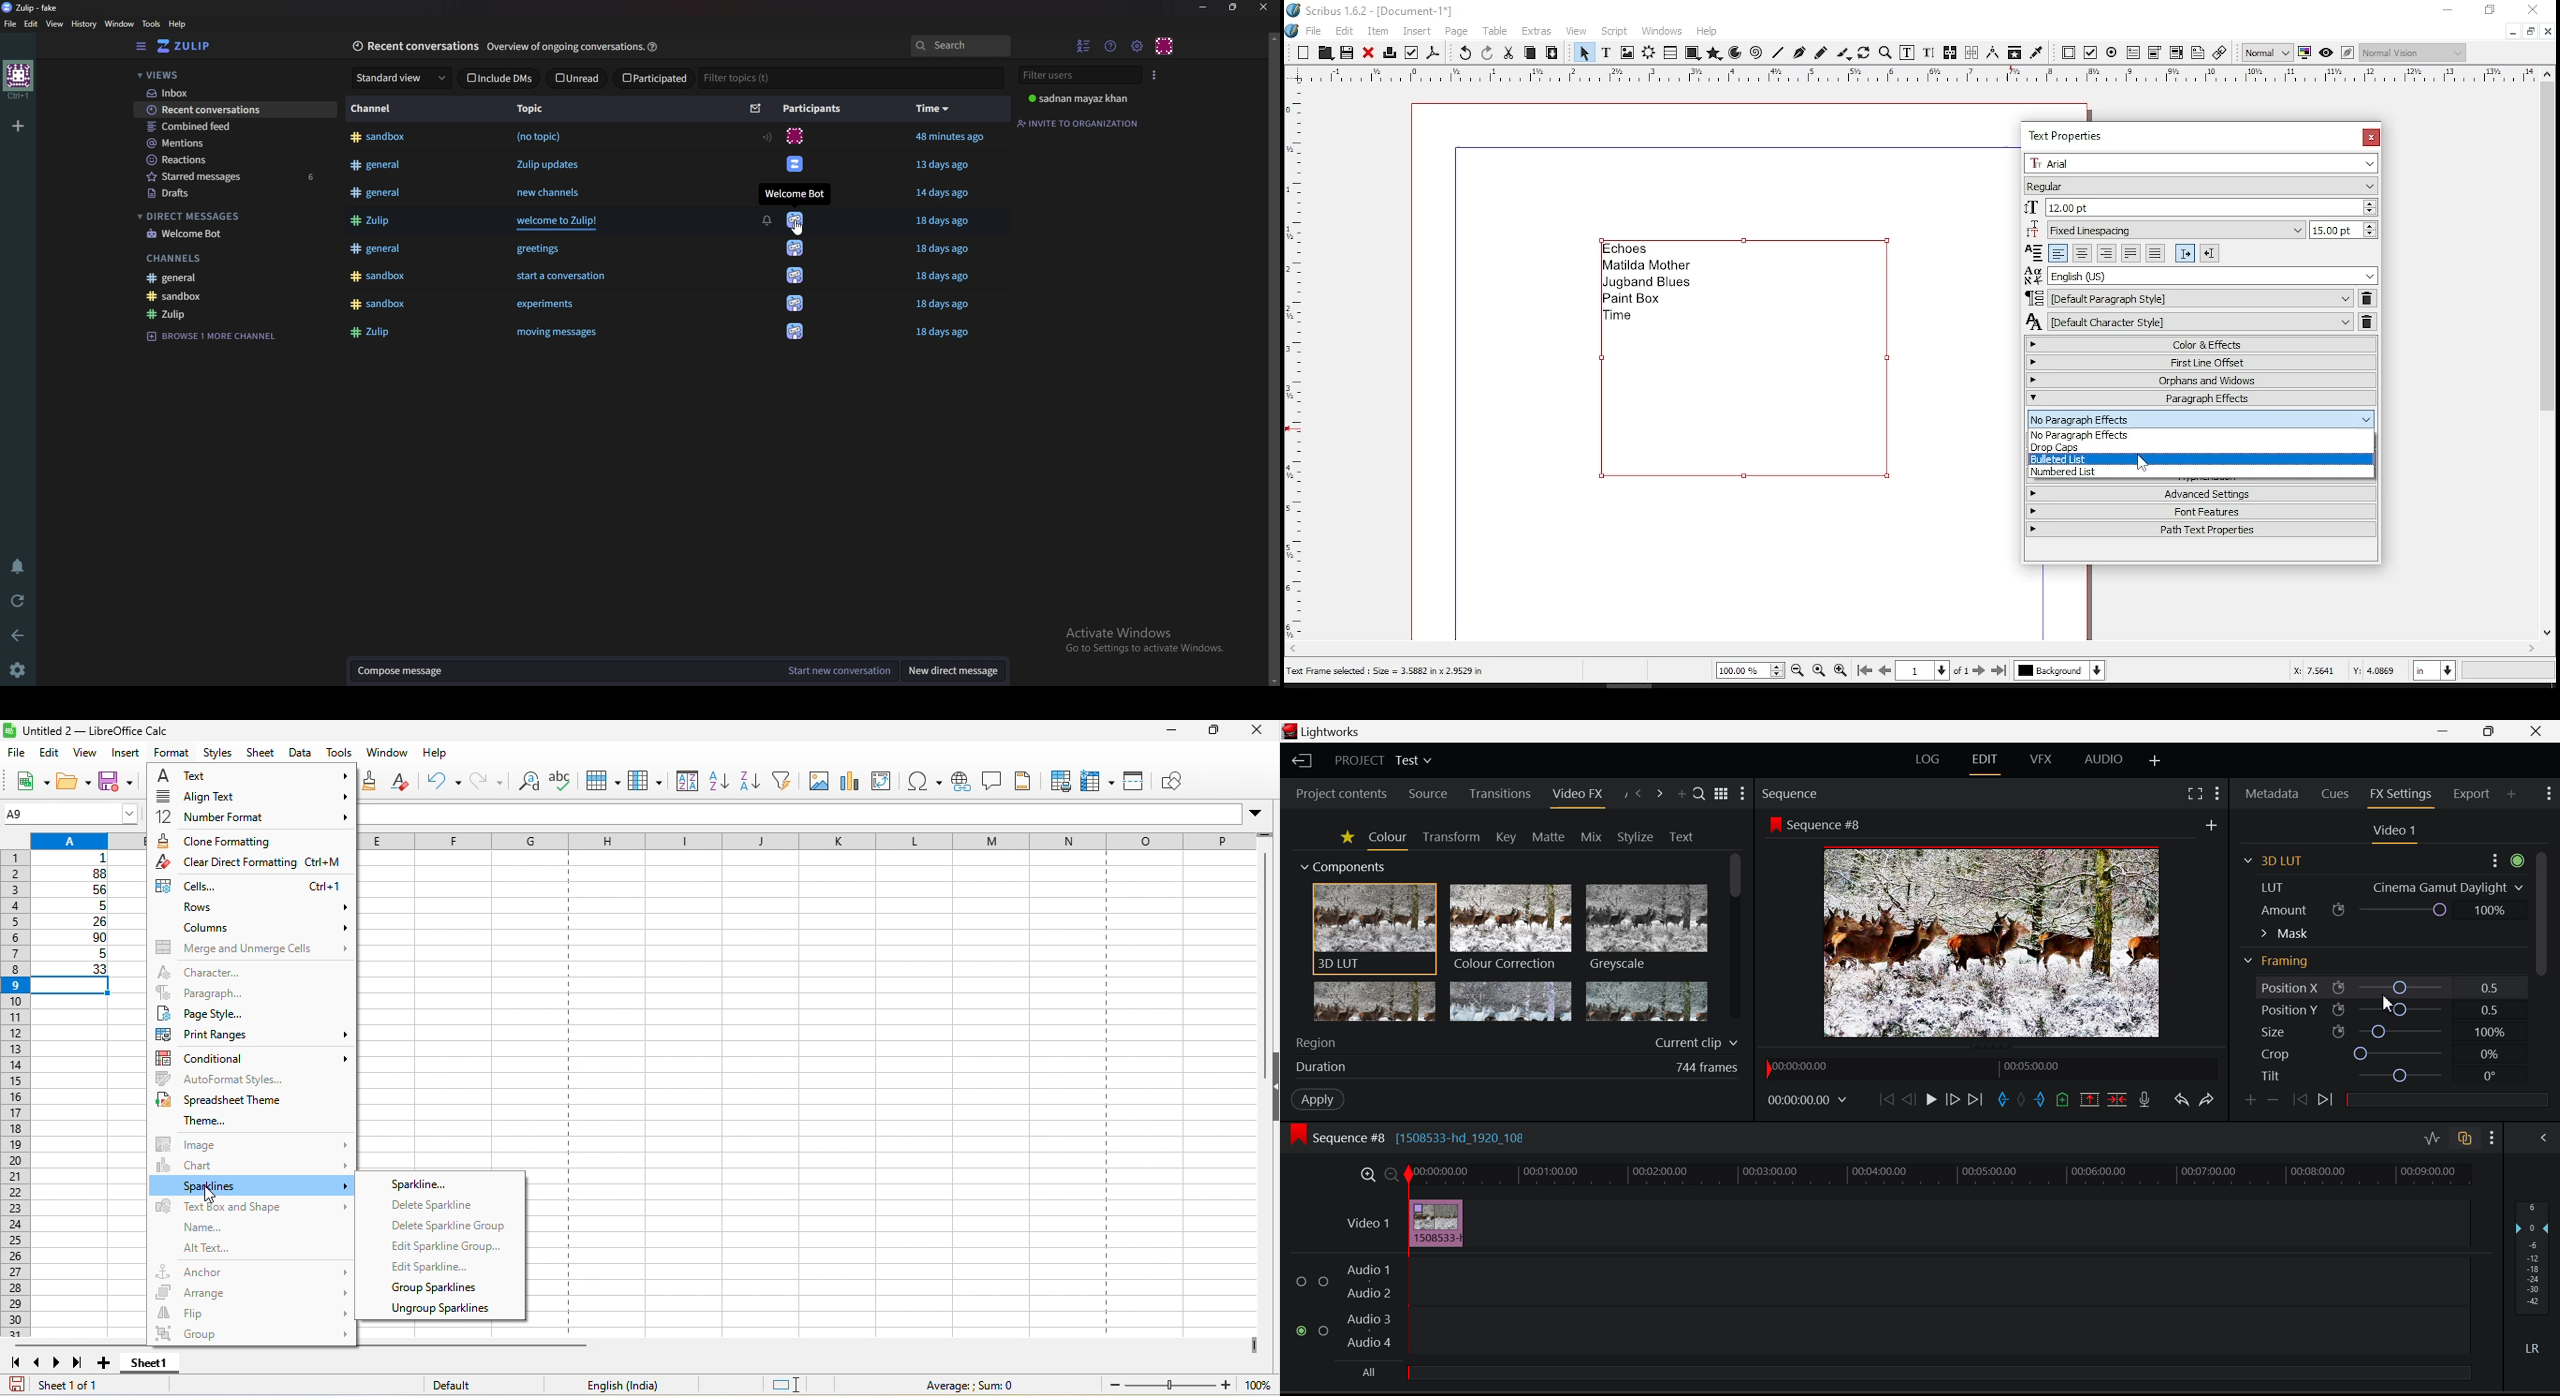 The image size is (2576, 1400). I want to click on Direct messages, so click(233, 217).